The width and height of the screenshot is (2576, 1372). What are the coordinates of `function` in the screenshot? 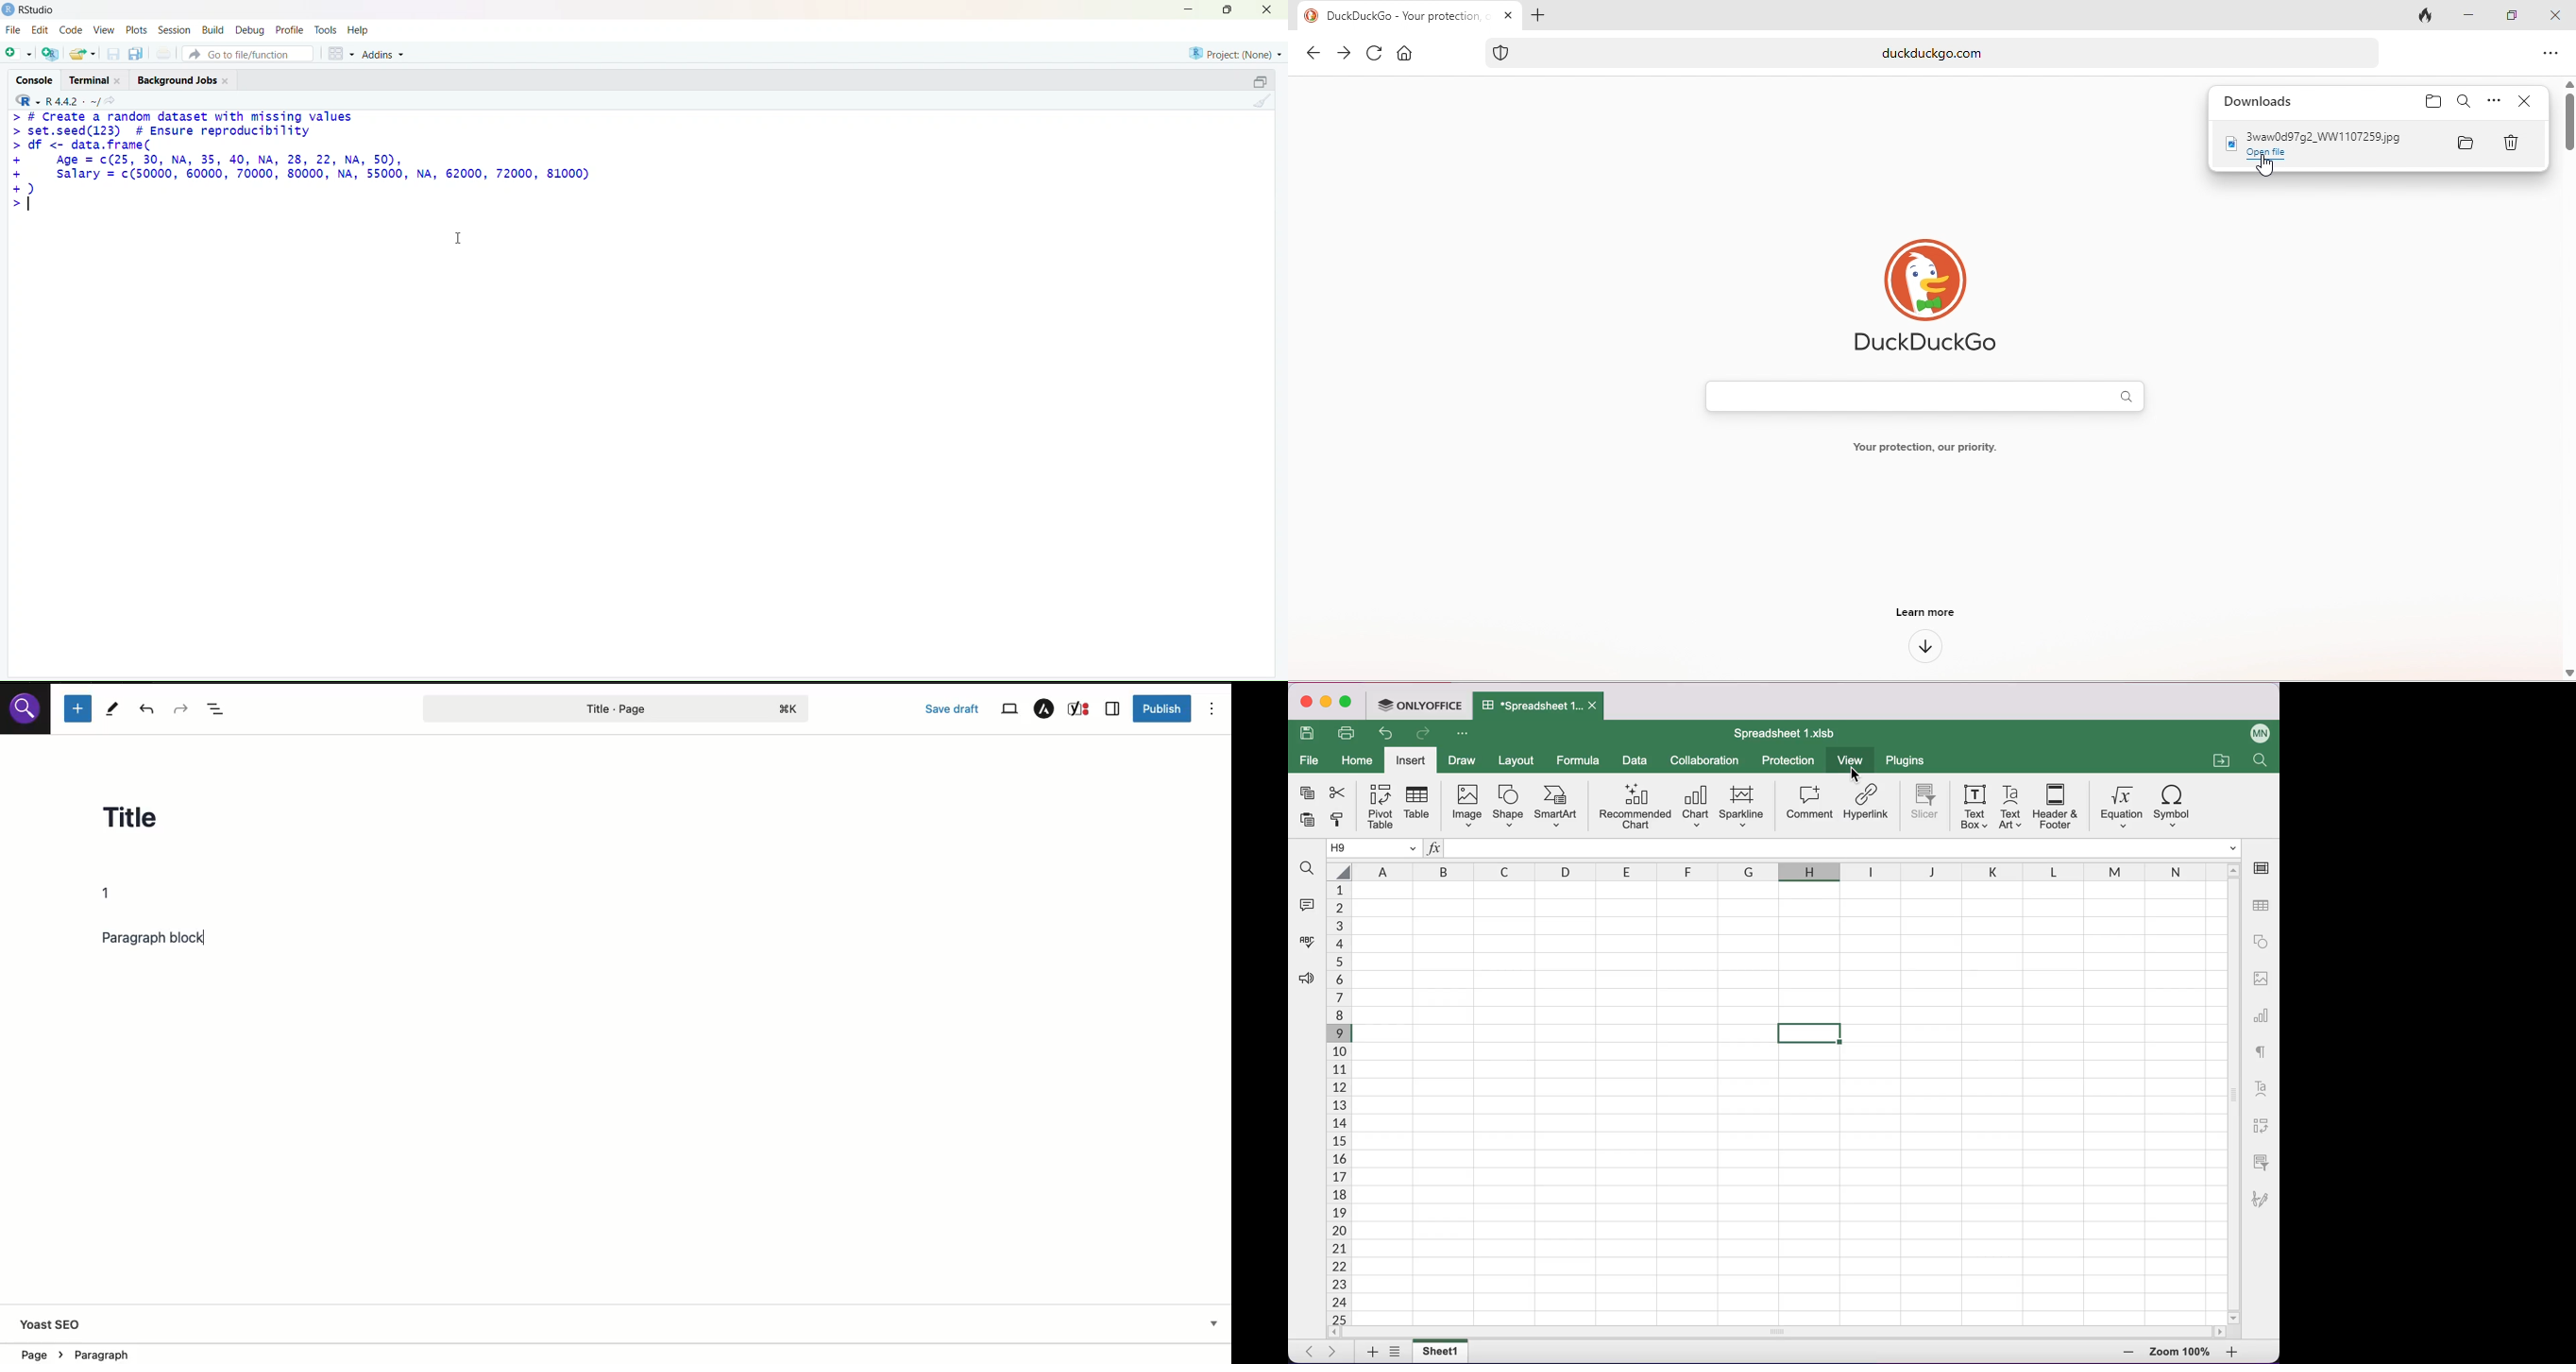 It's located at (1840, 848).